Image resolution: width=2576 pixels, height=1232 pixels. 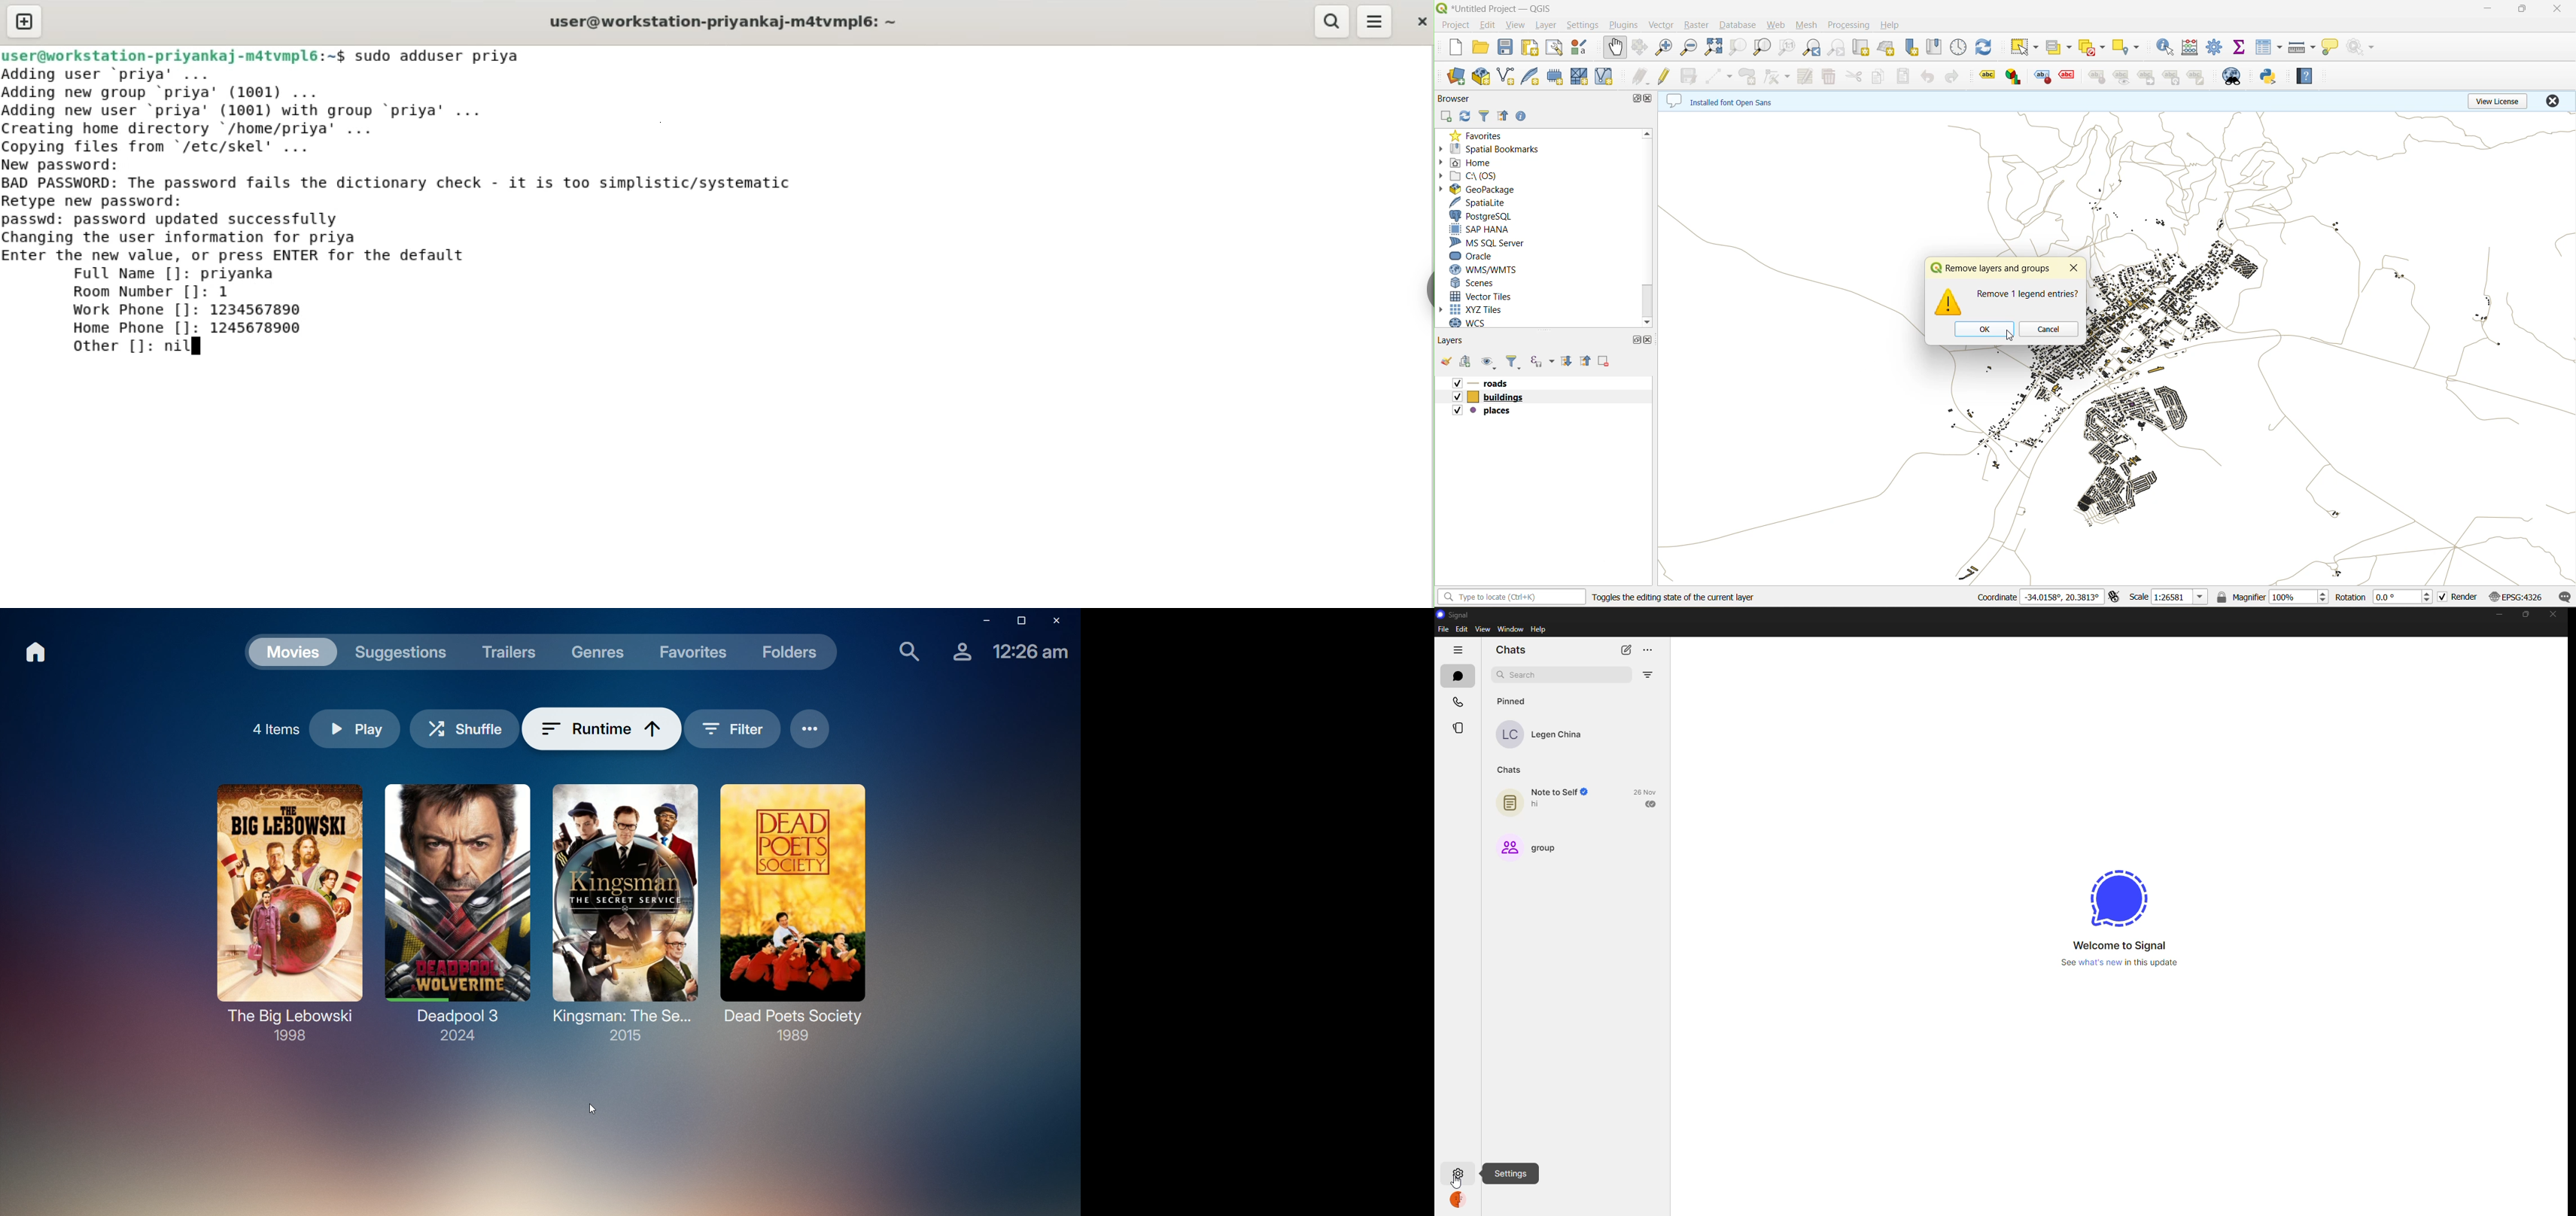 I want to click on temporary scratch file, so click(x=1552, y=74).